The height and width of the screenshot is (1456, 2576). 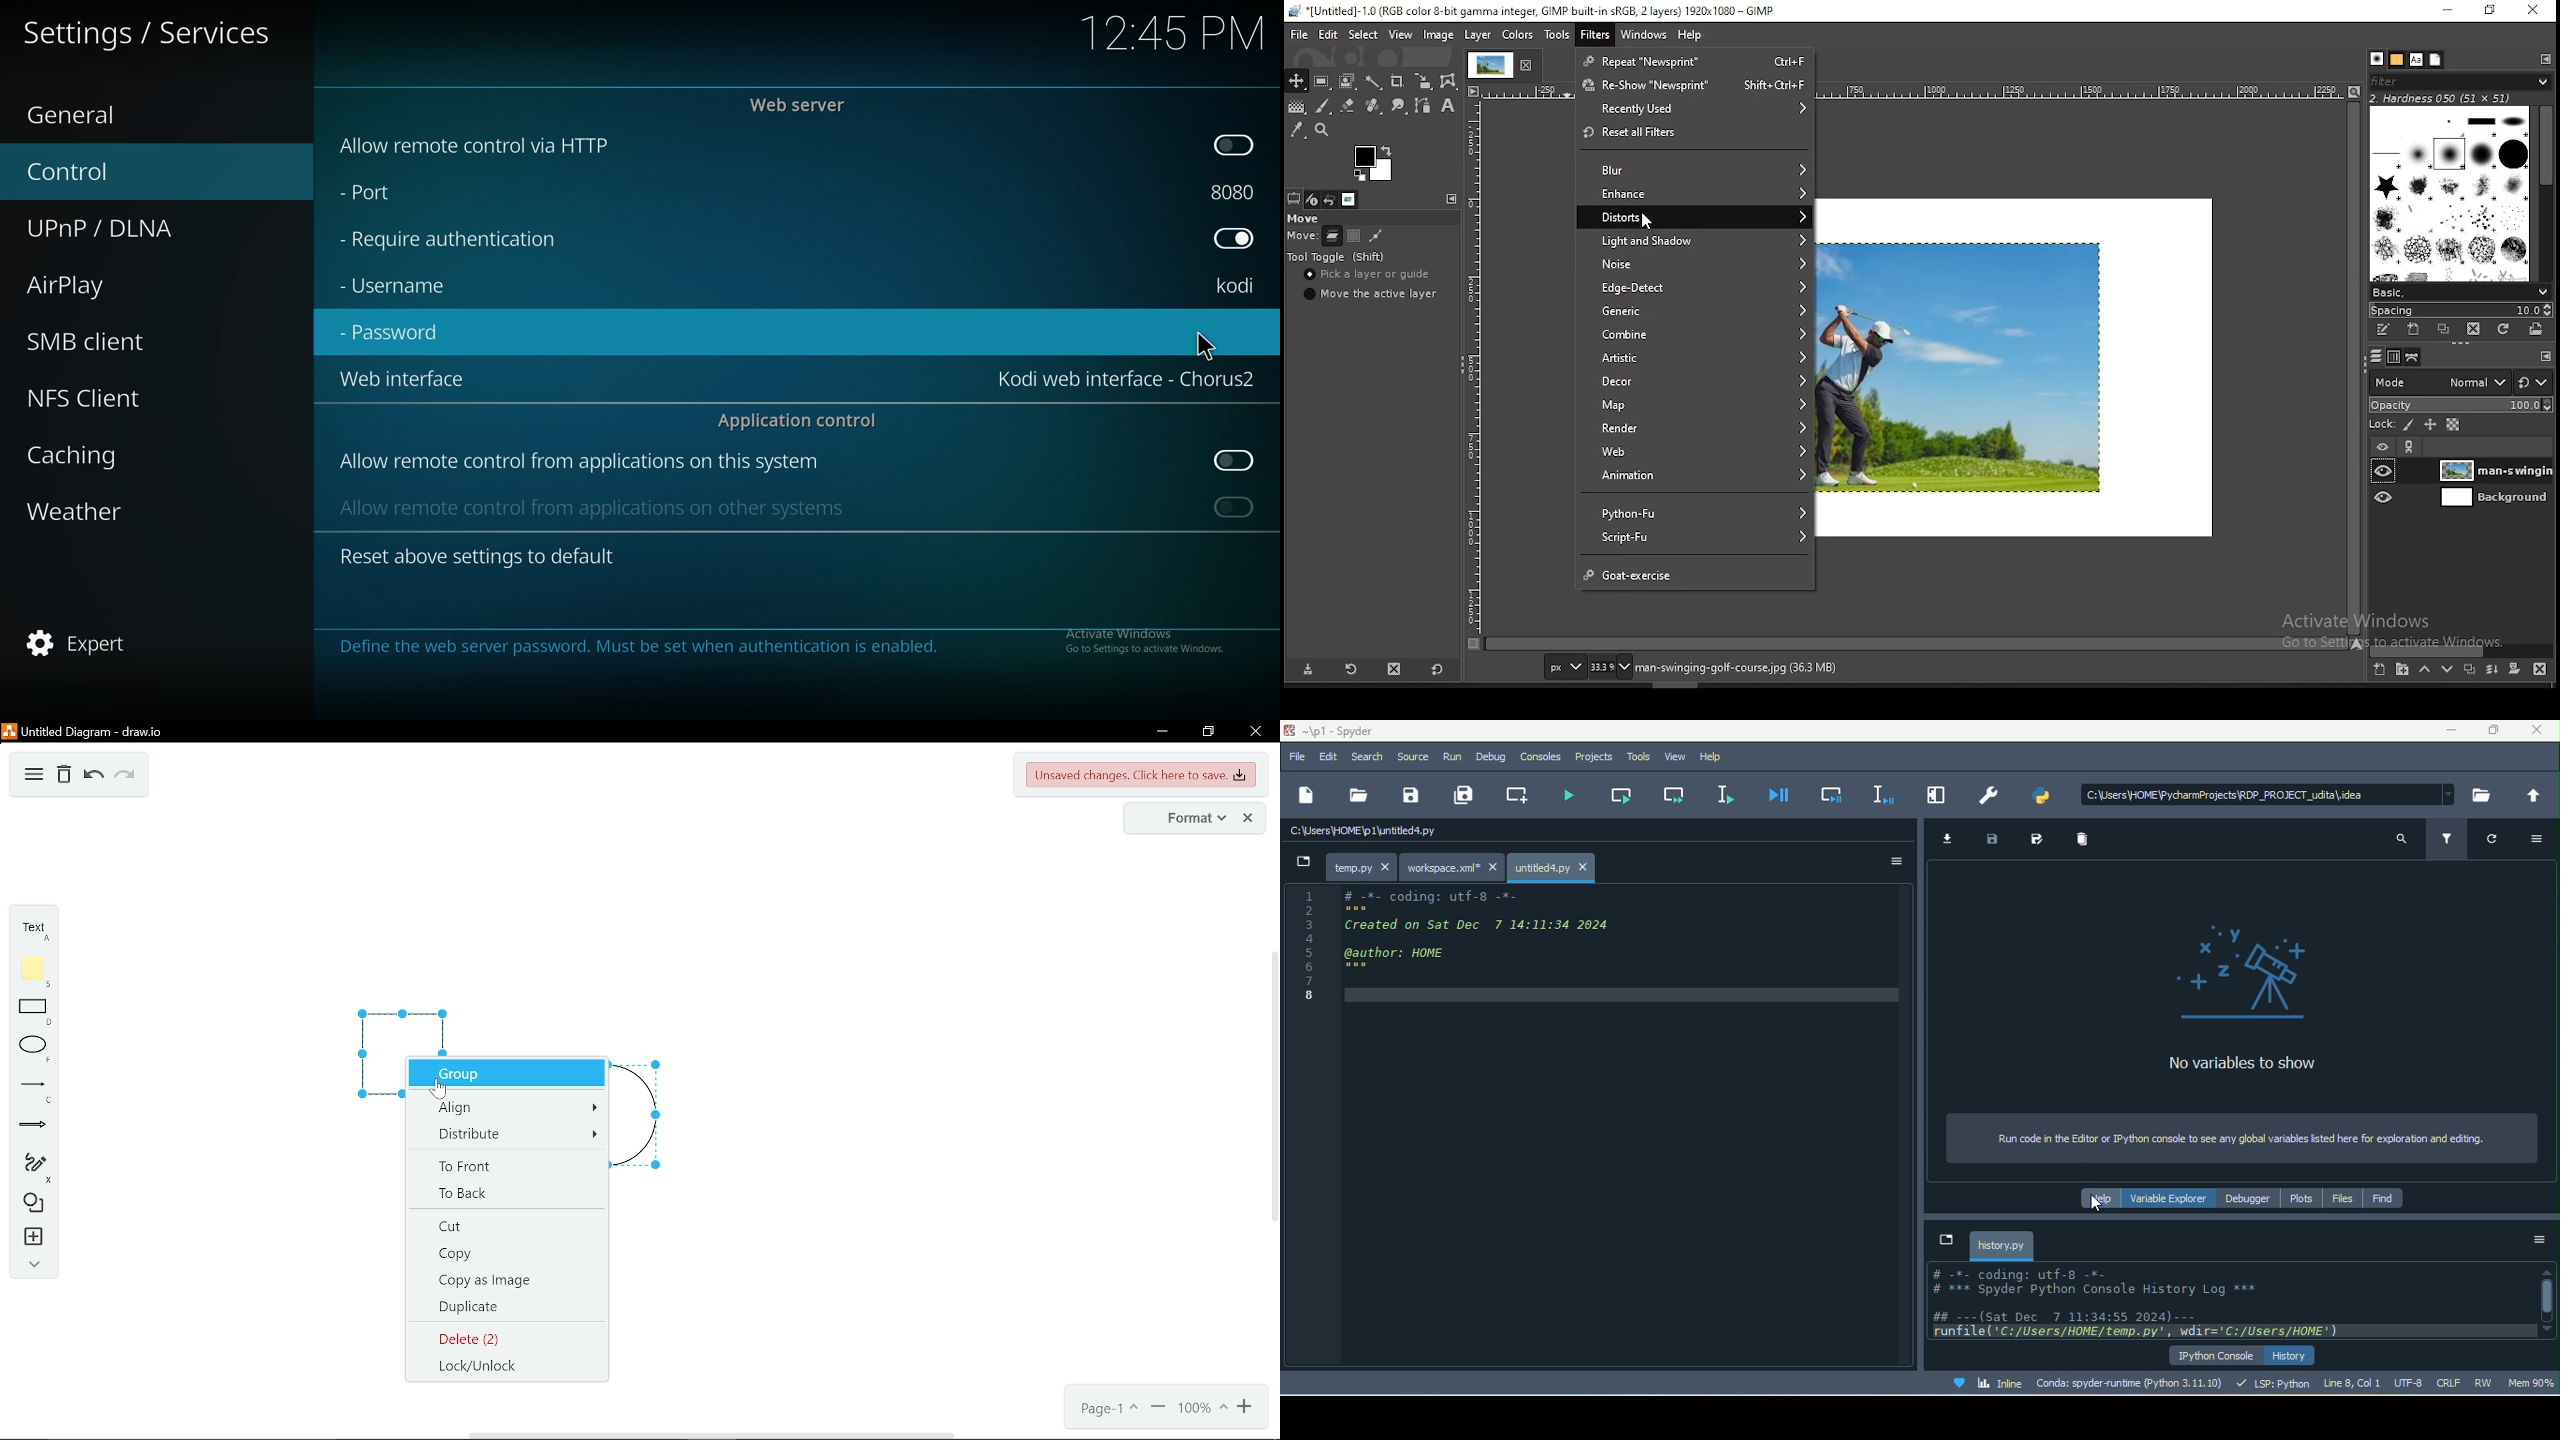 What do you see at coordinates (2505, 330) in the screenshot?
I see `refresh brushes` at bounding box center [2505, 330].